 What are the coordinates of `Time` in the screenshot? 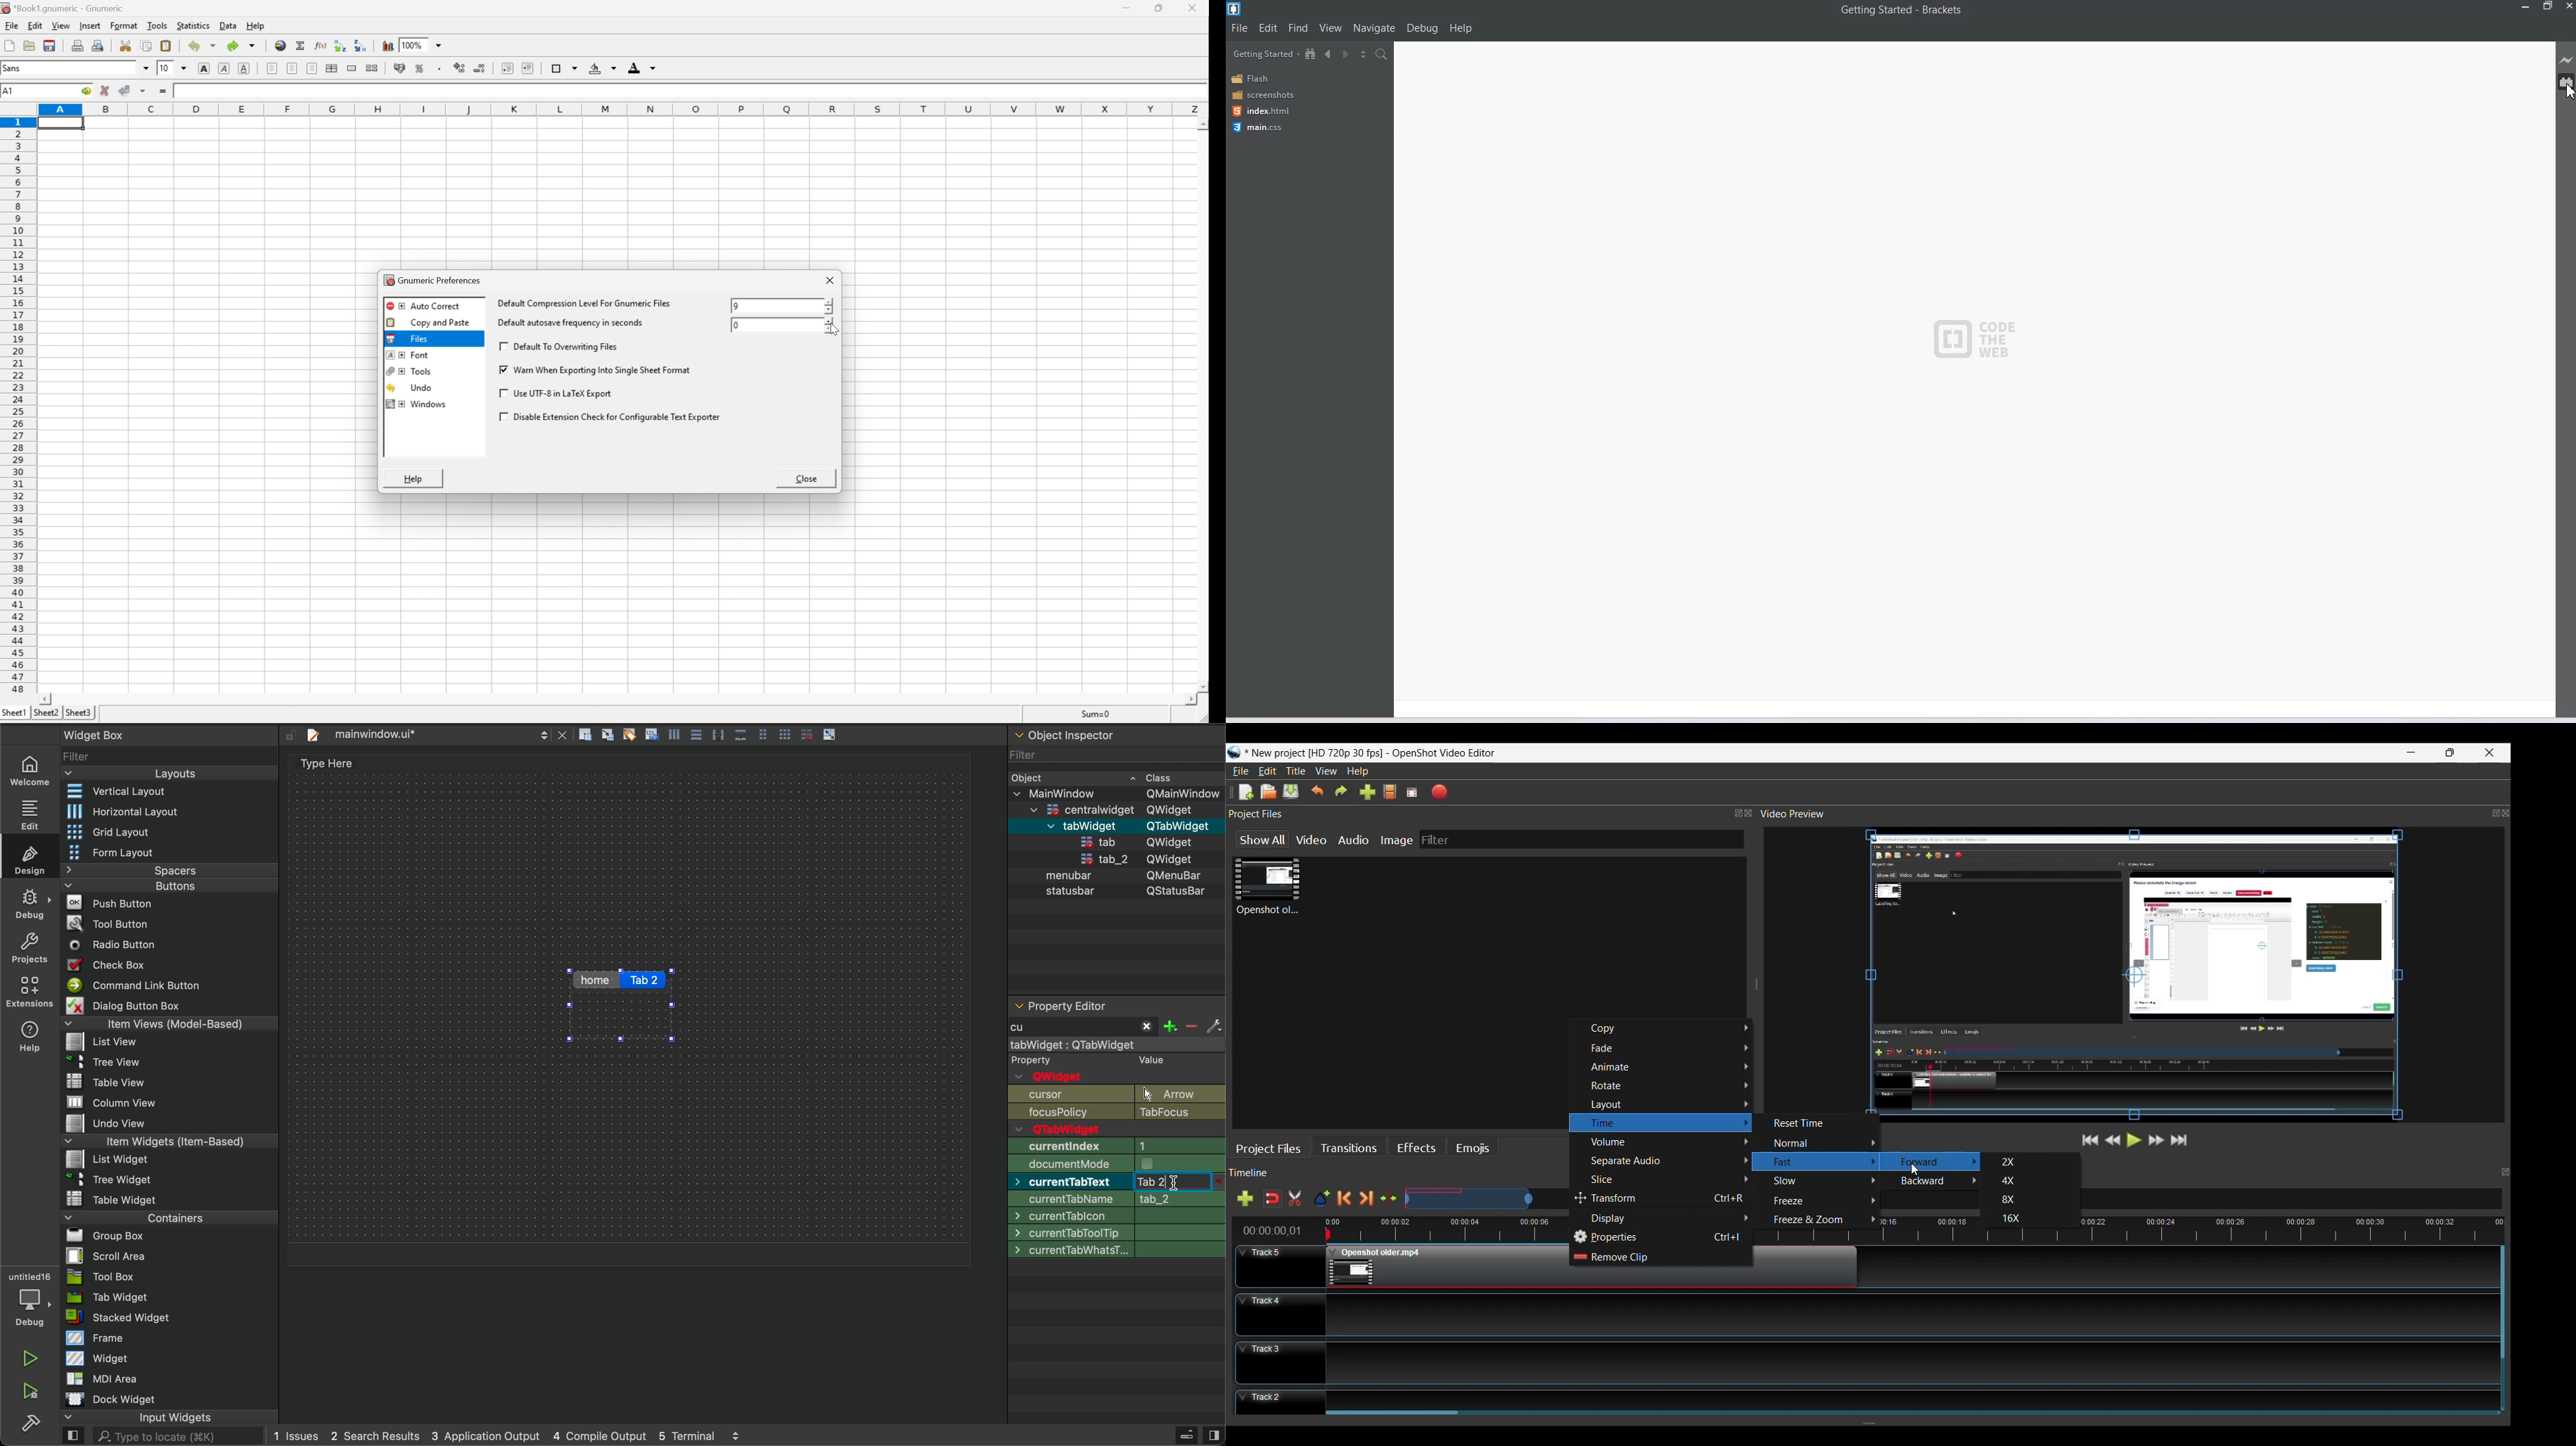 It's located at (1659, 1123).